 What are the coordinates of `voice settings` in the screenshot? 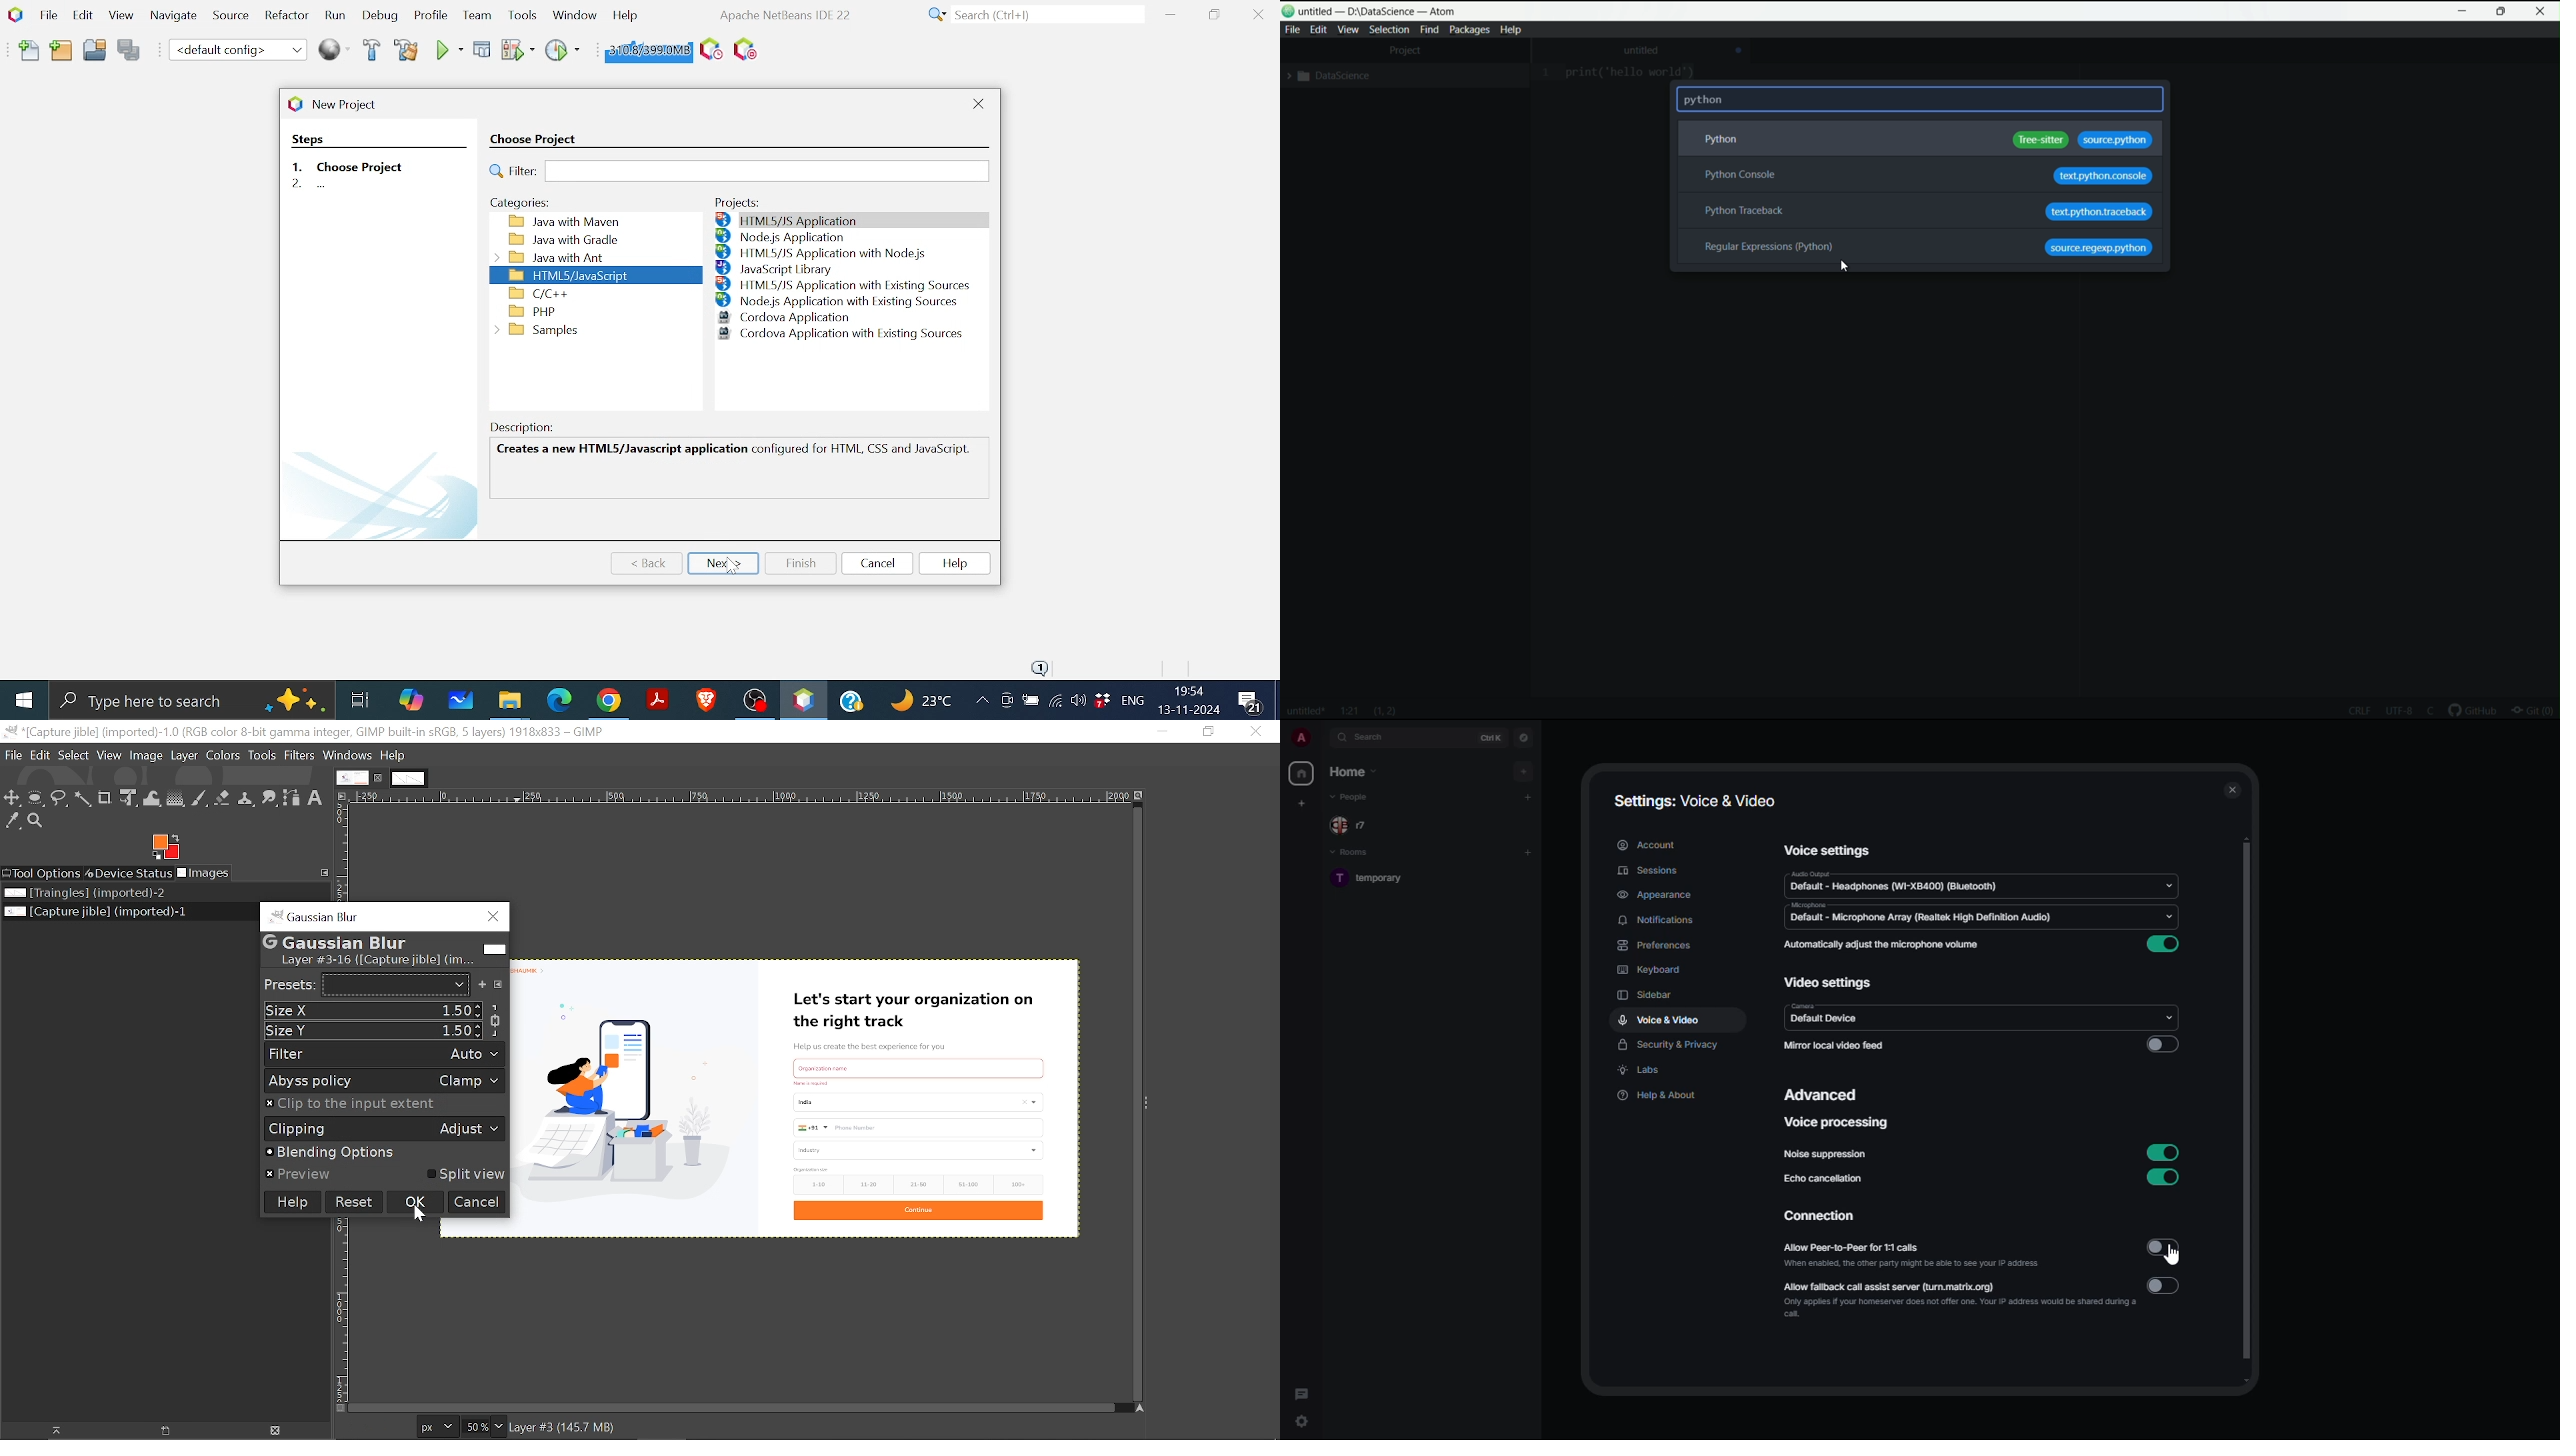 It's located at (1828, 849).